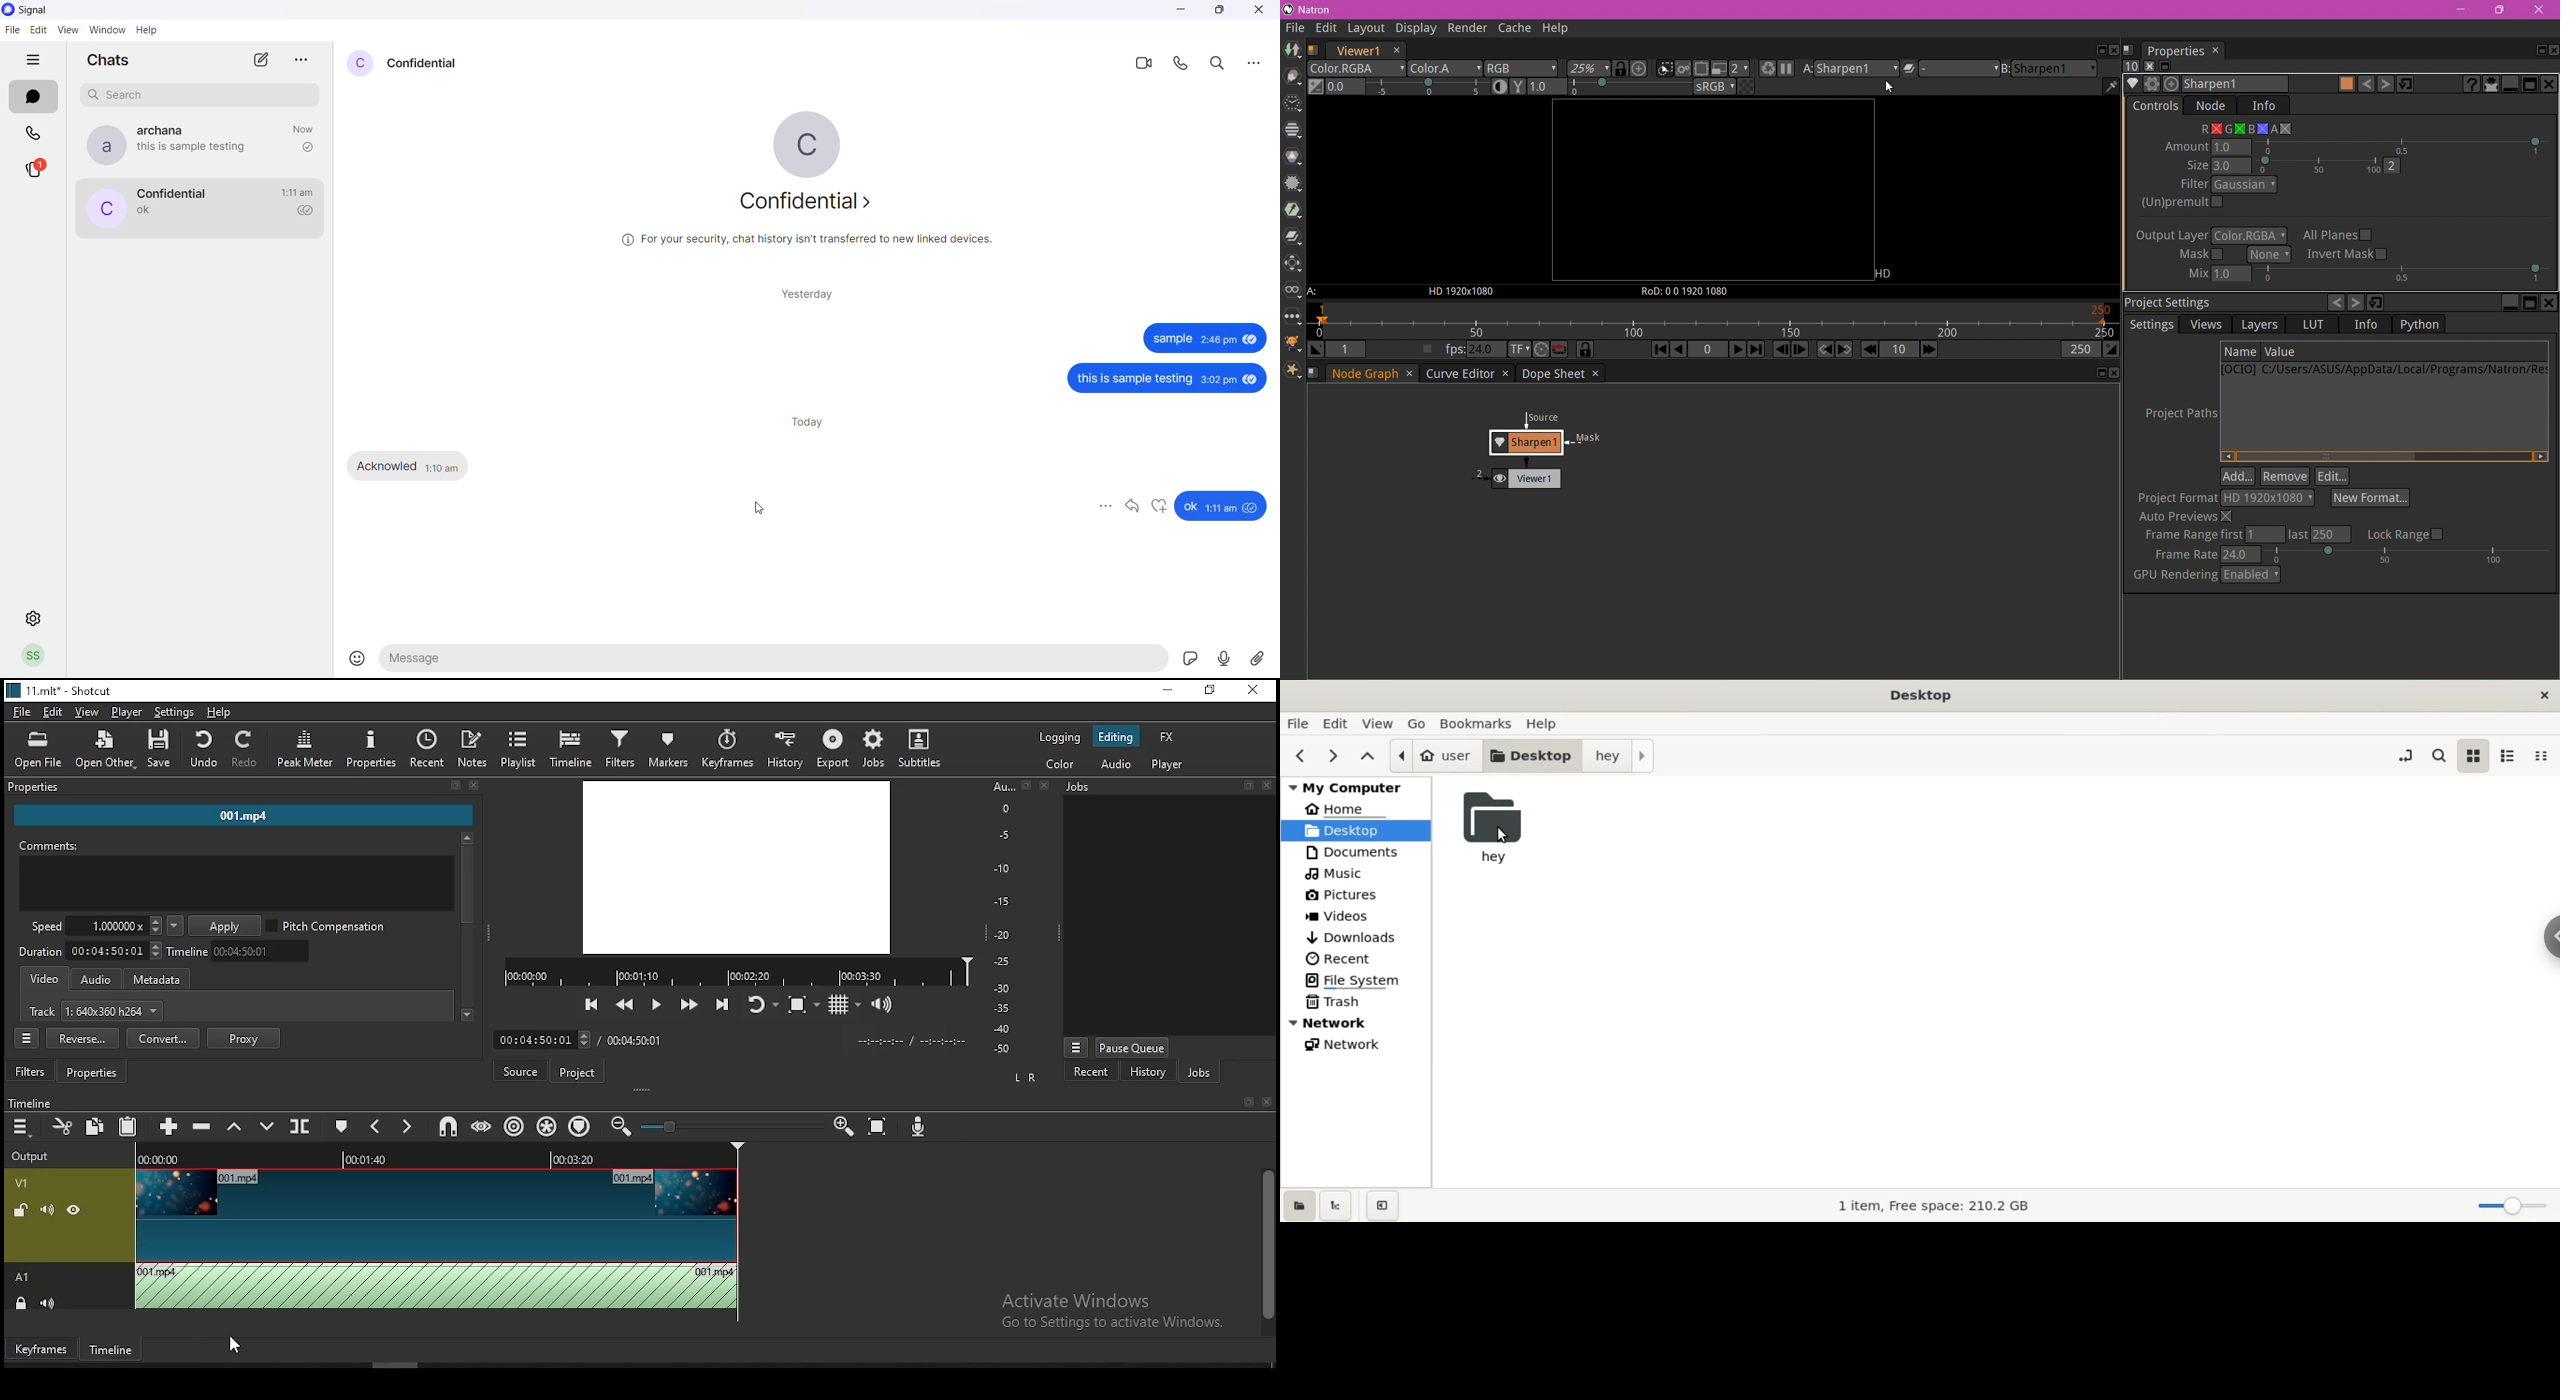  What do you see at coordinates (246, 749) in the screenshot?
I see `redo` at bounding box center [246, 749].